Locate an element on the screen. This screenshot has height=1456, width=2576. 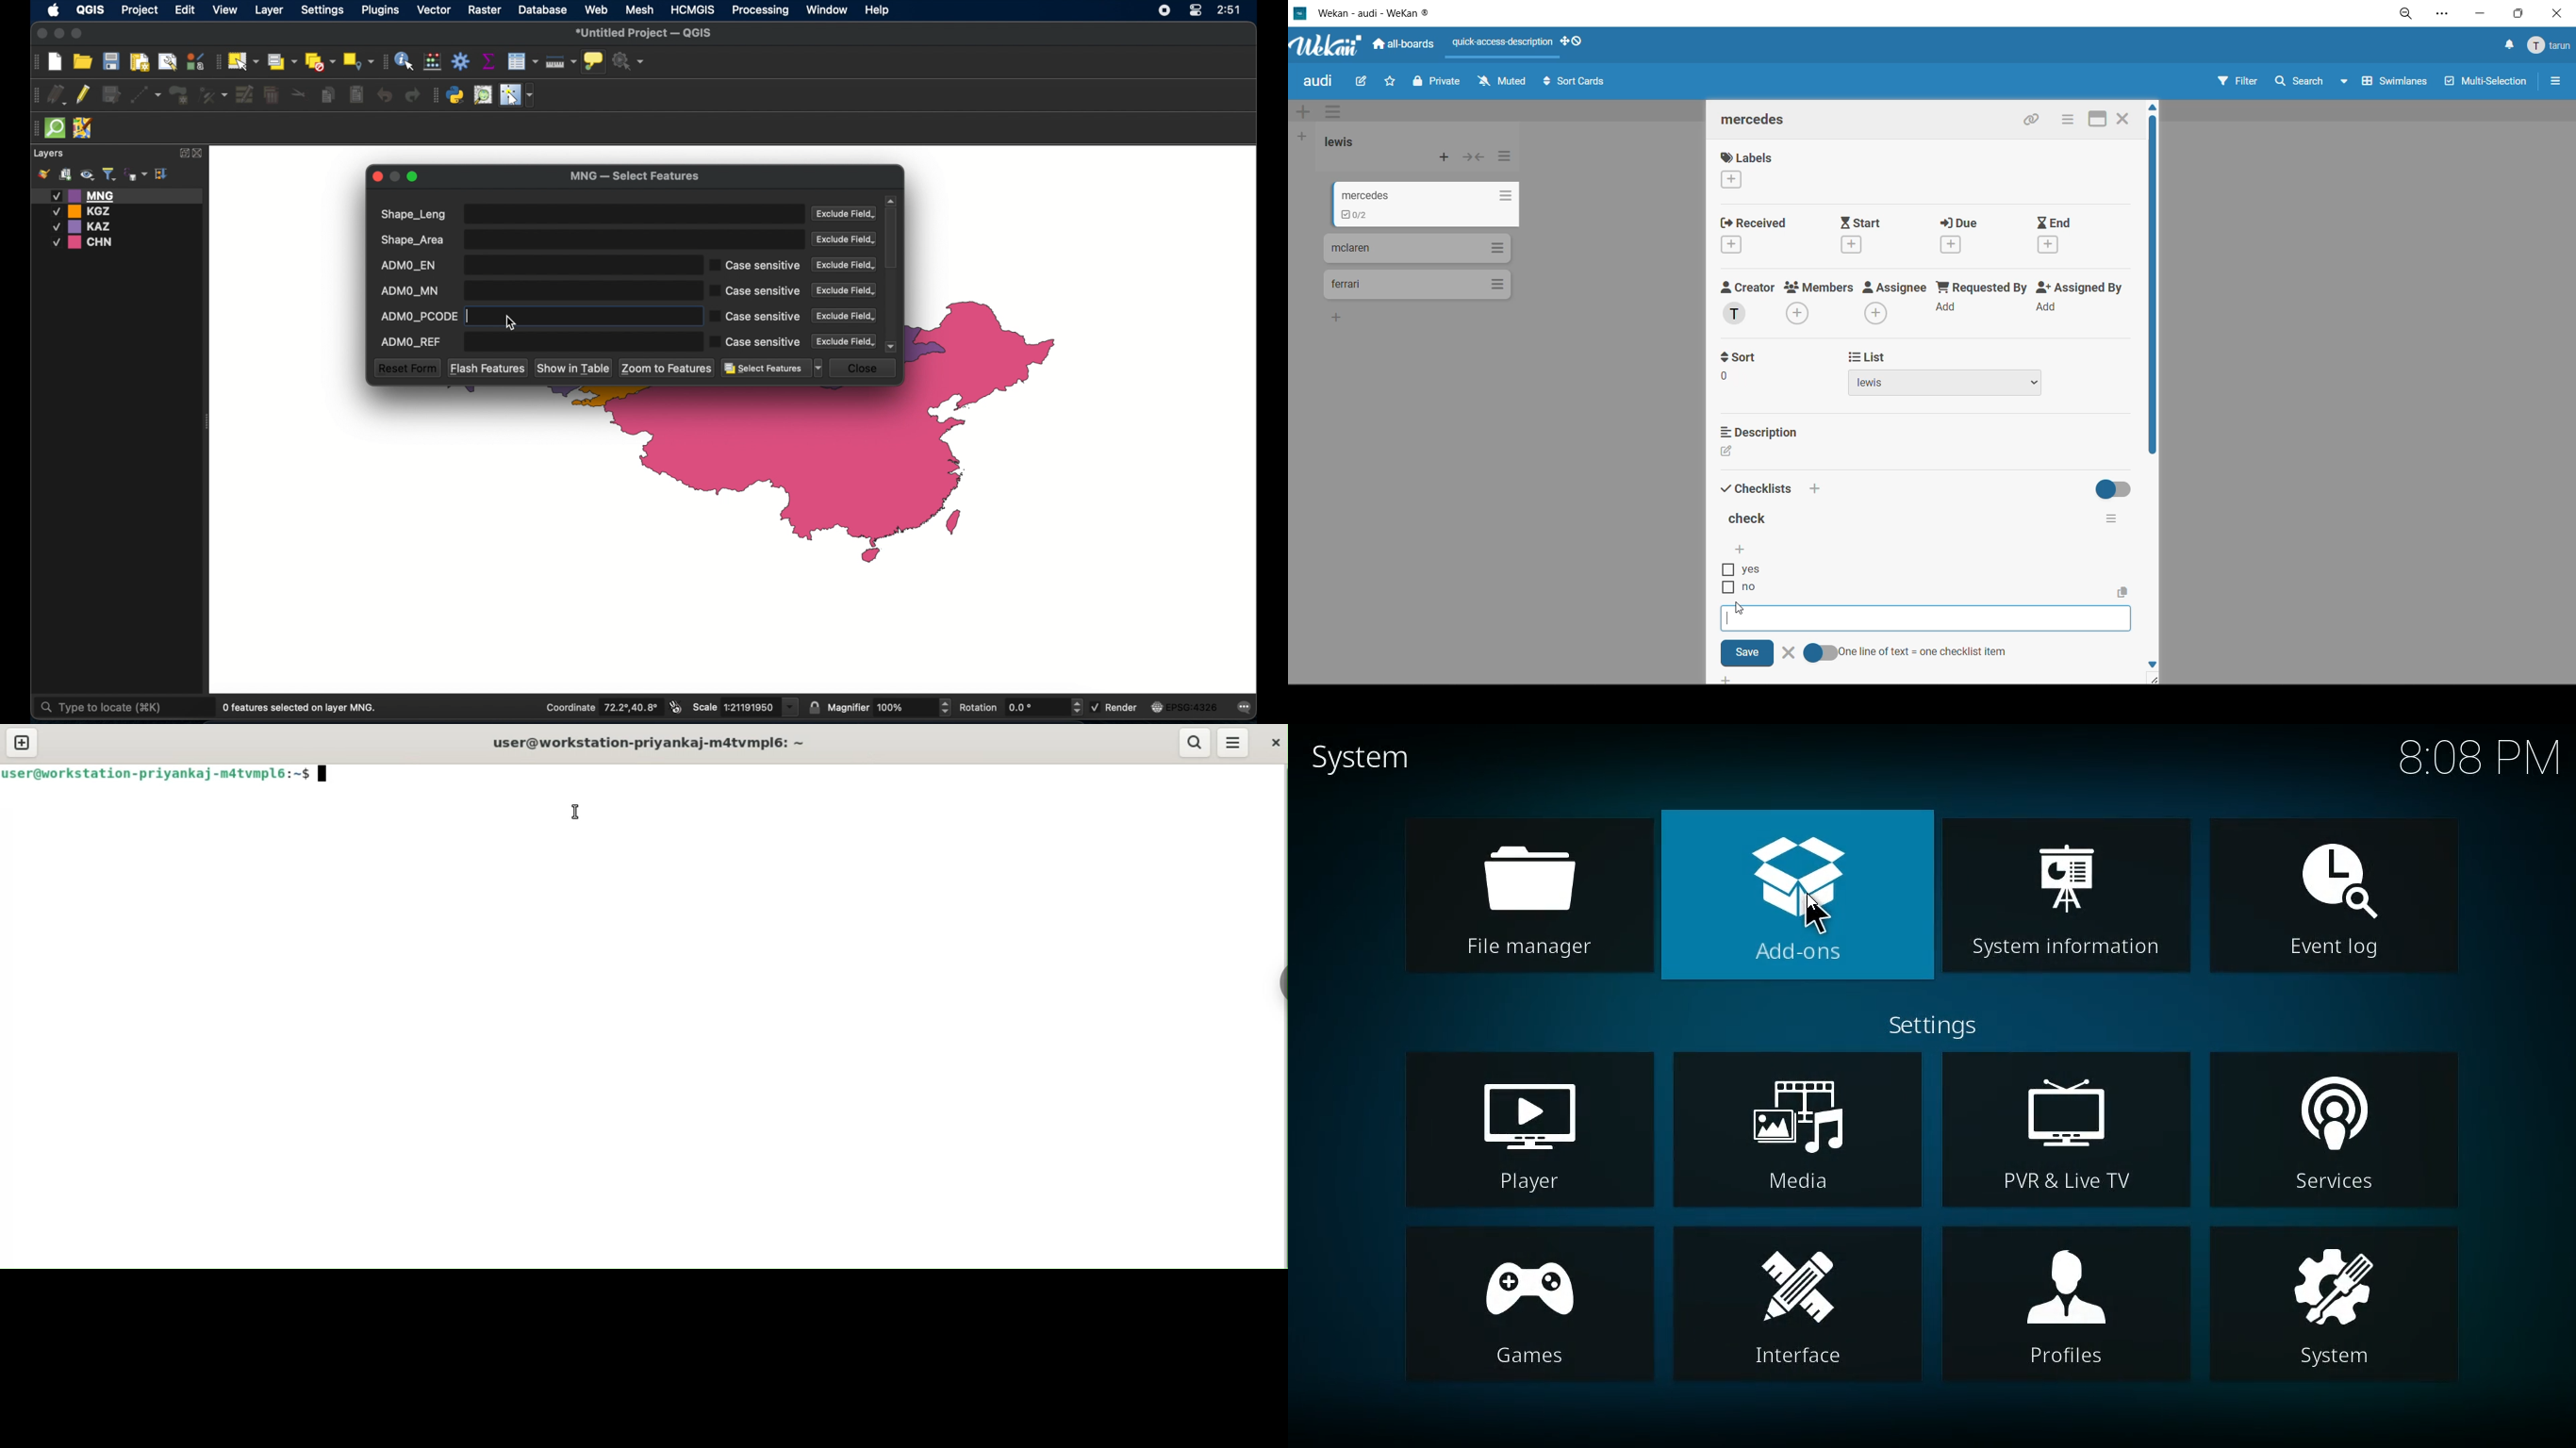
vector is located at coordinates (435, 10).